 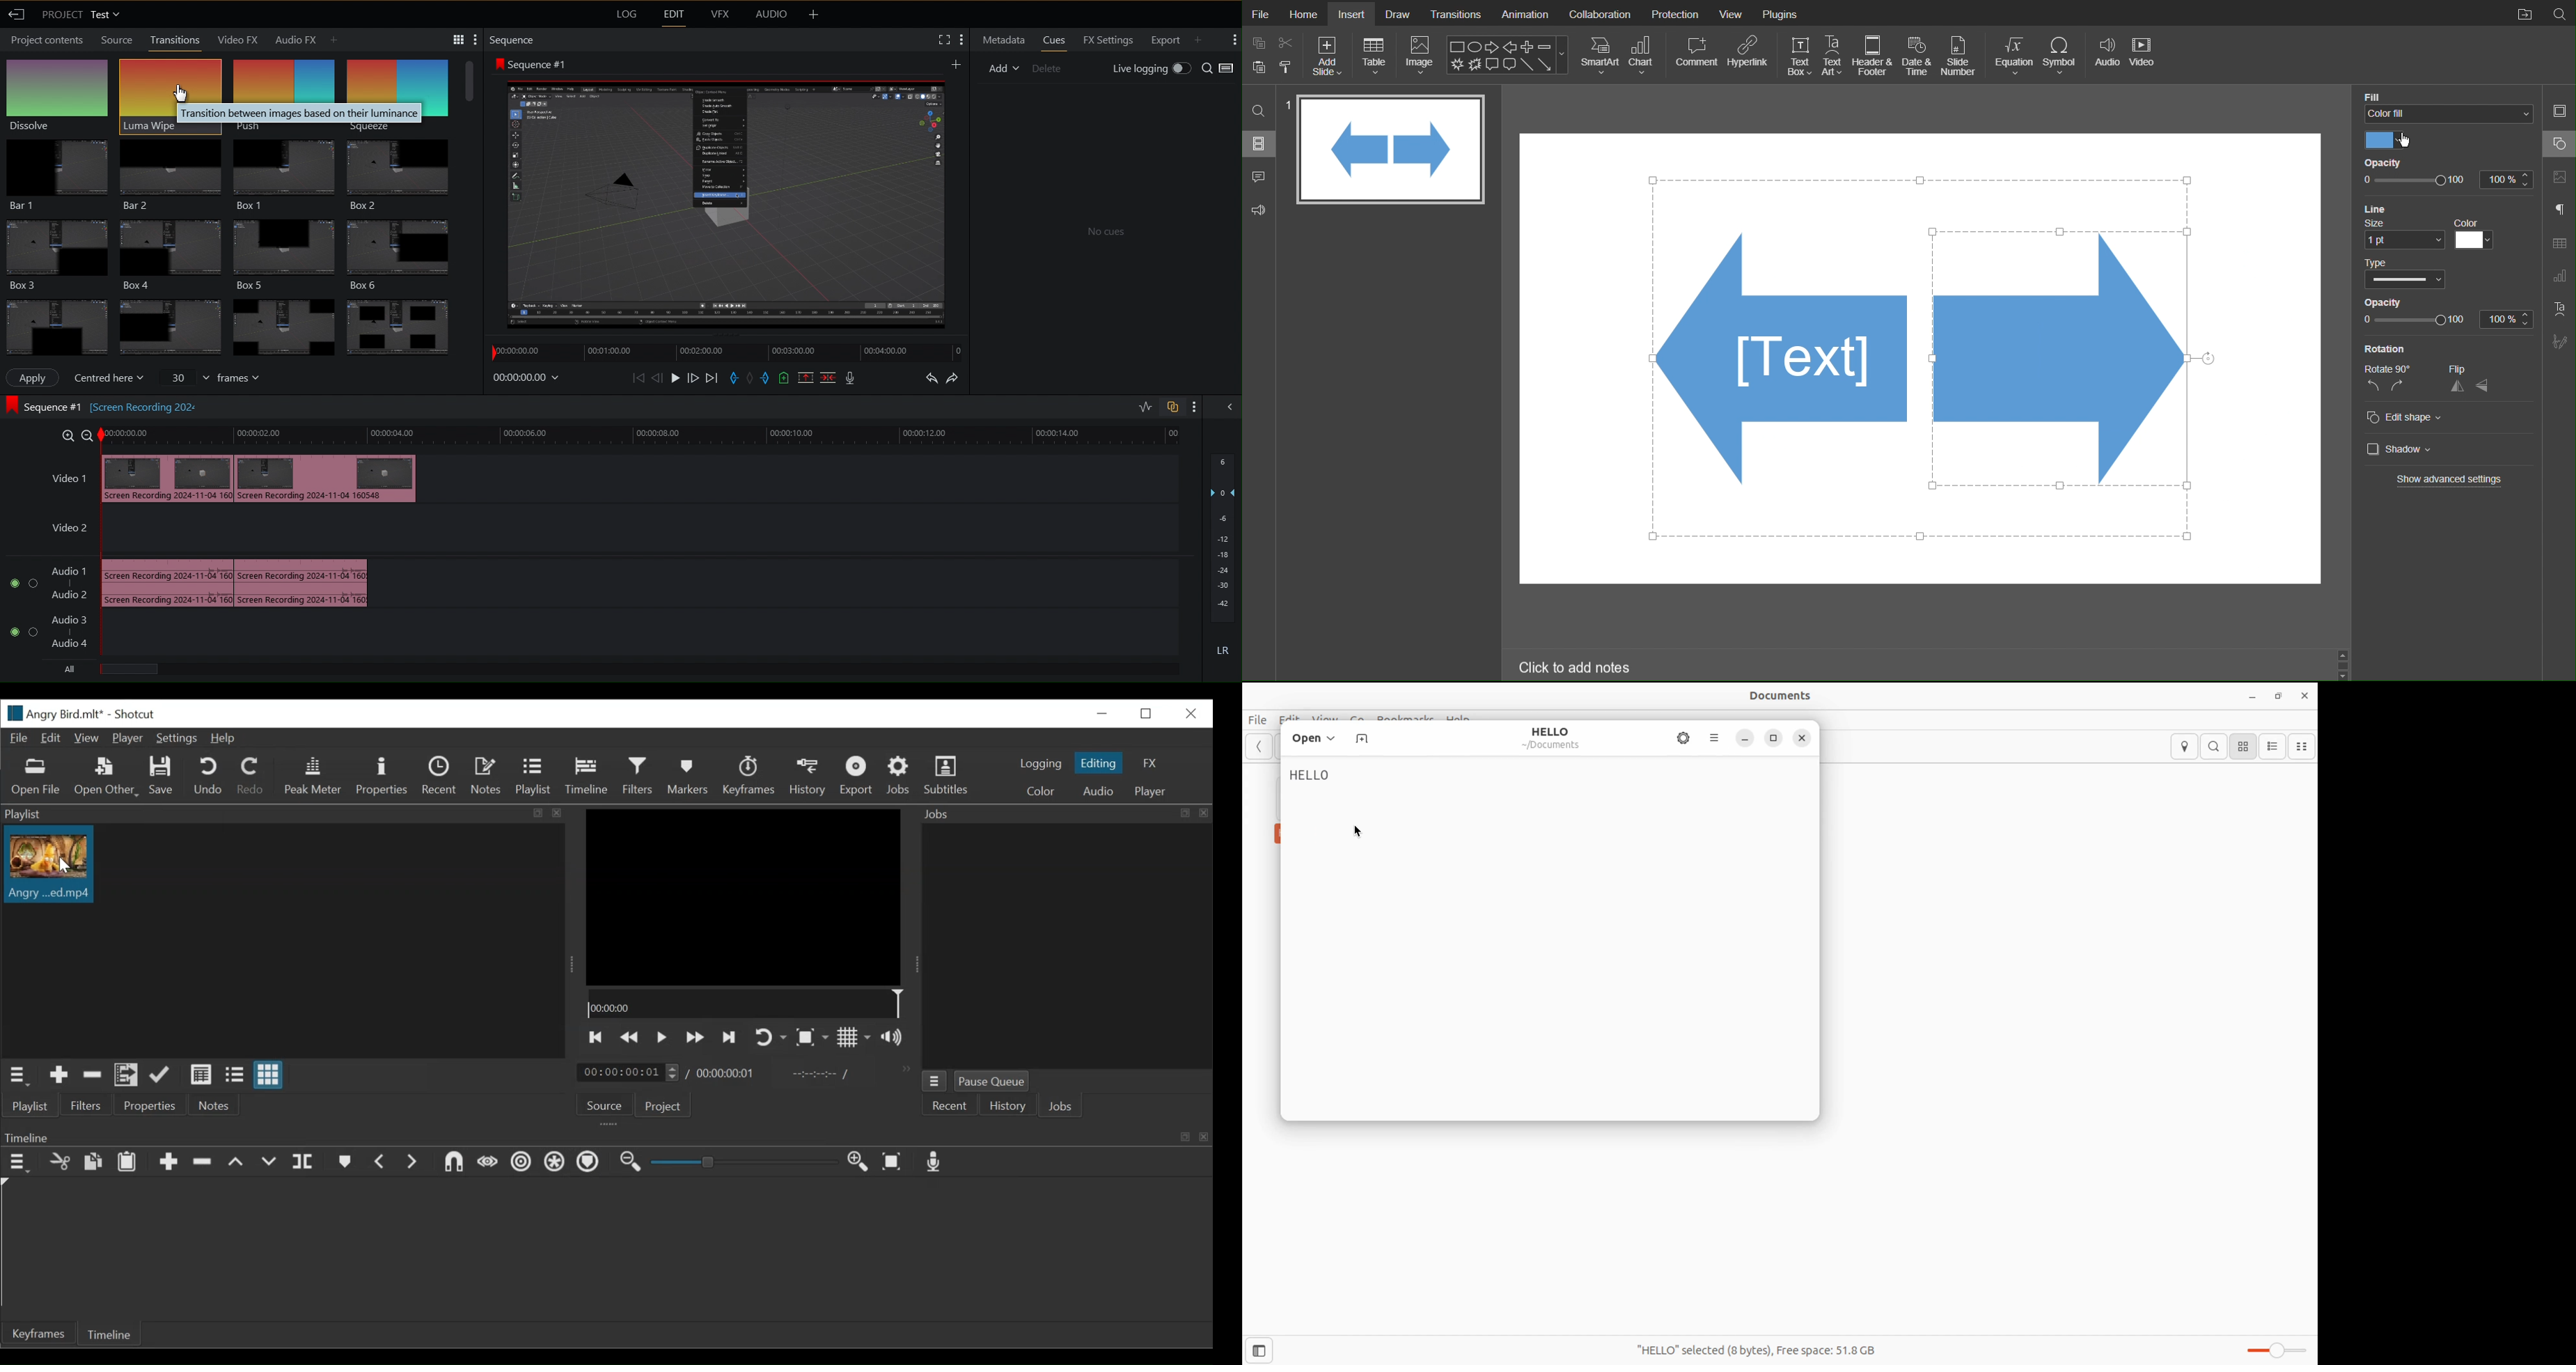 I want to click on Zoom, so click(x=74, y=435).